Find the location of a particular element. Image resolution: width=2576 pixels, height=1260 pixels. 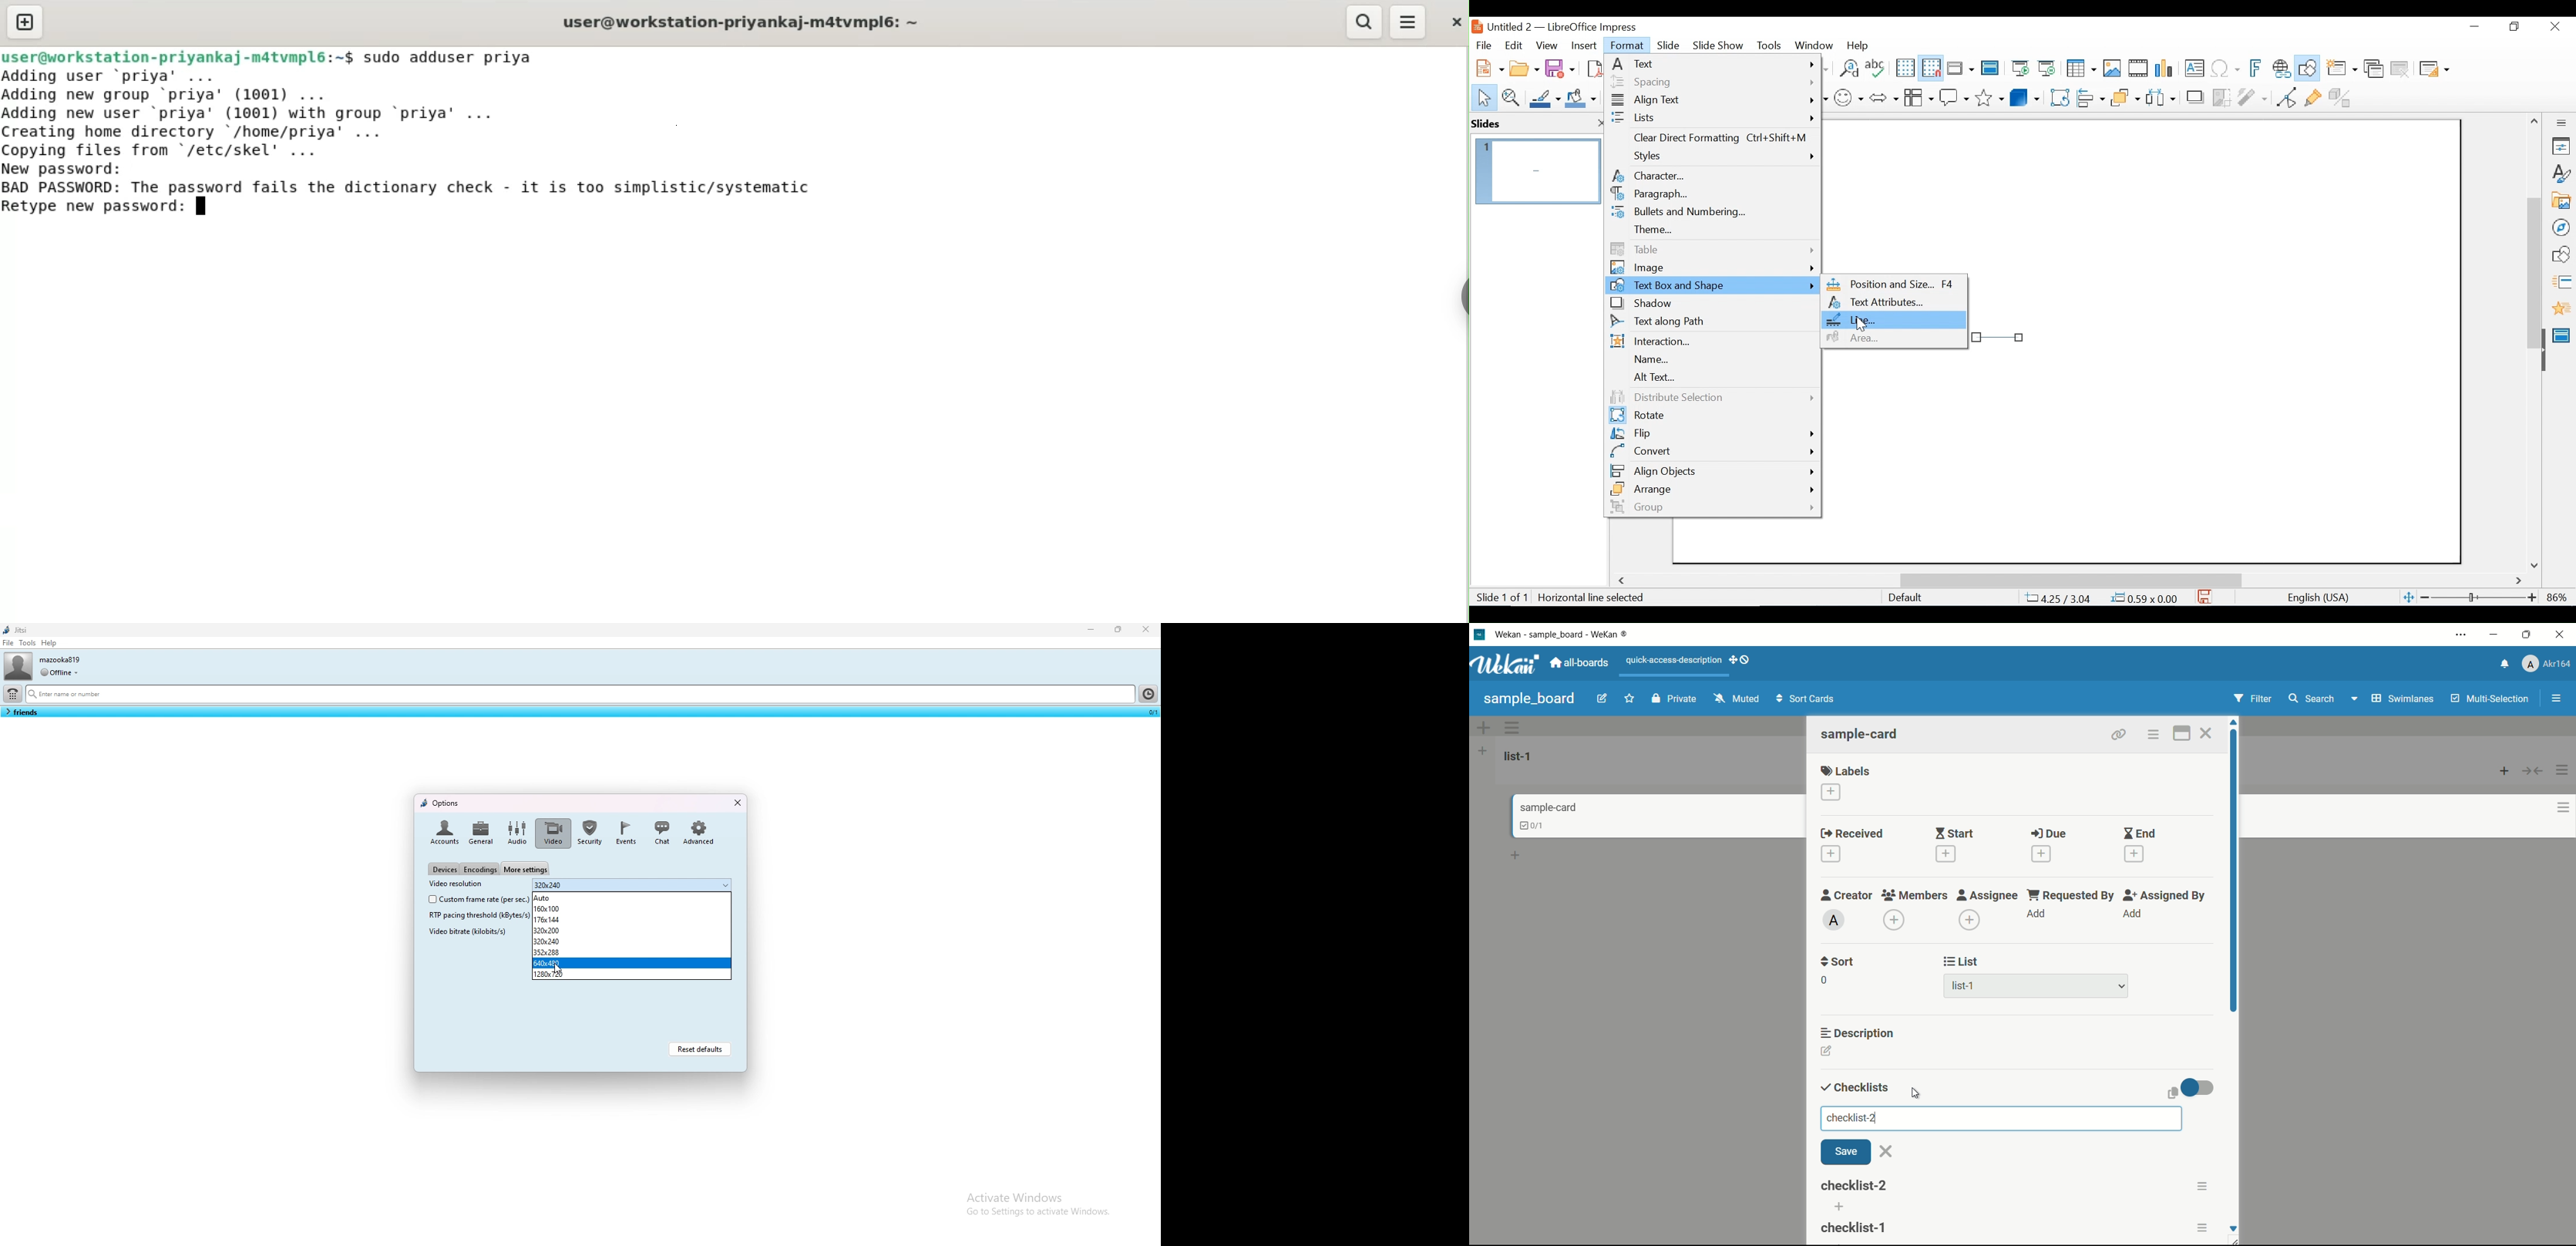

board name is located at coordinates (1529, 699).